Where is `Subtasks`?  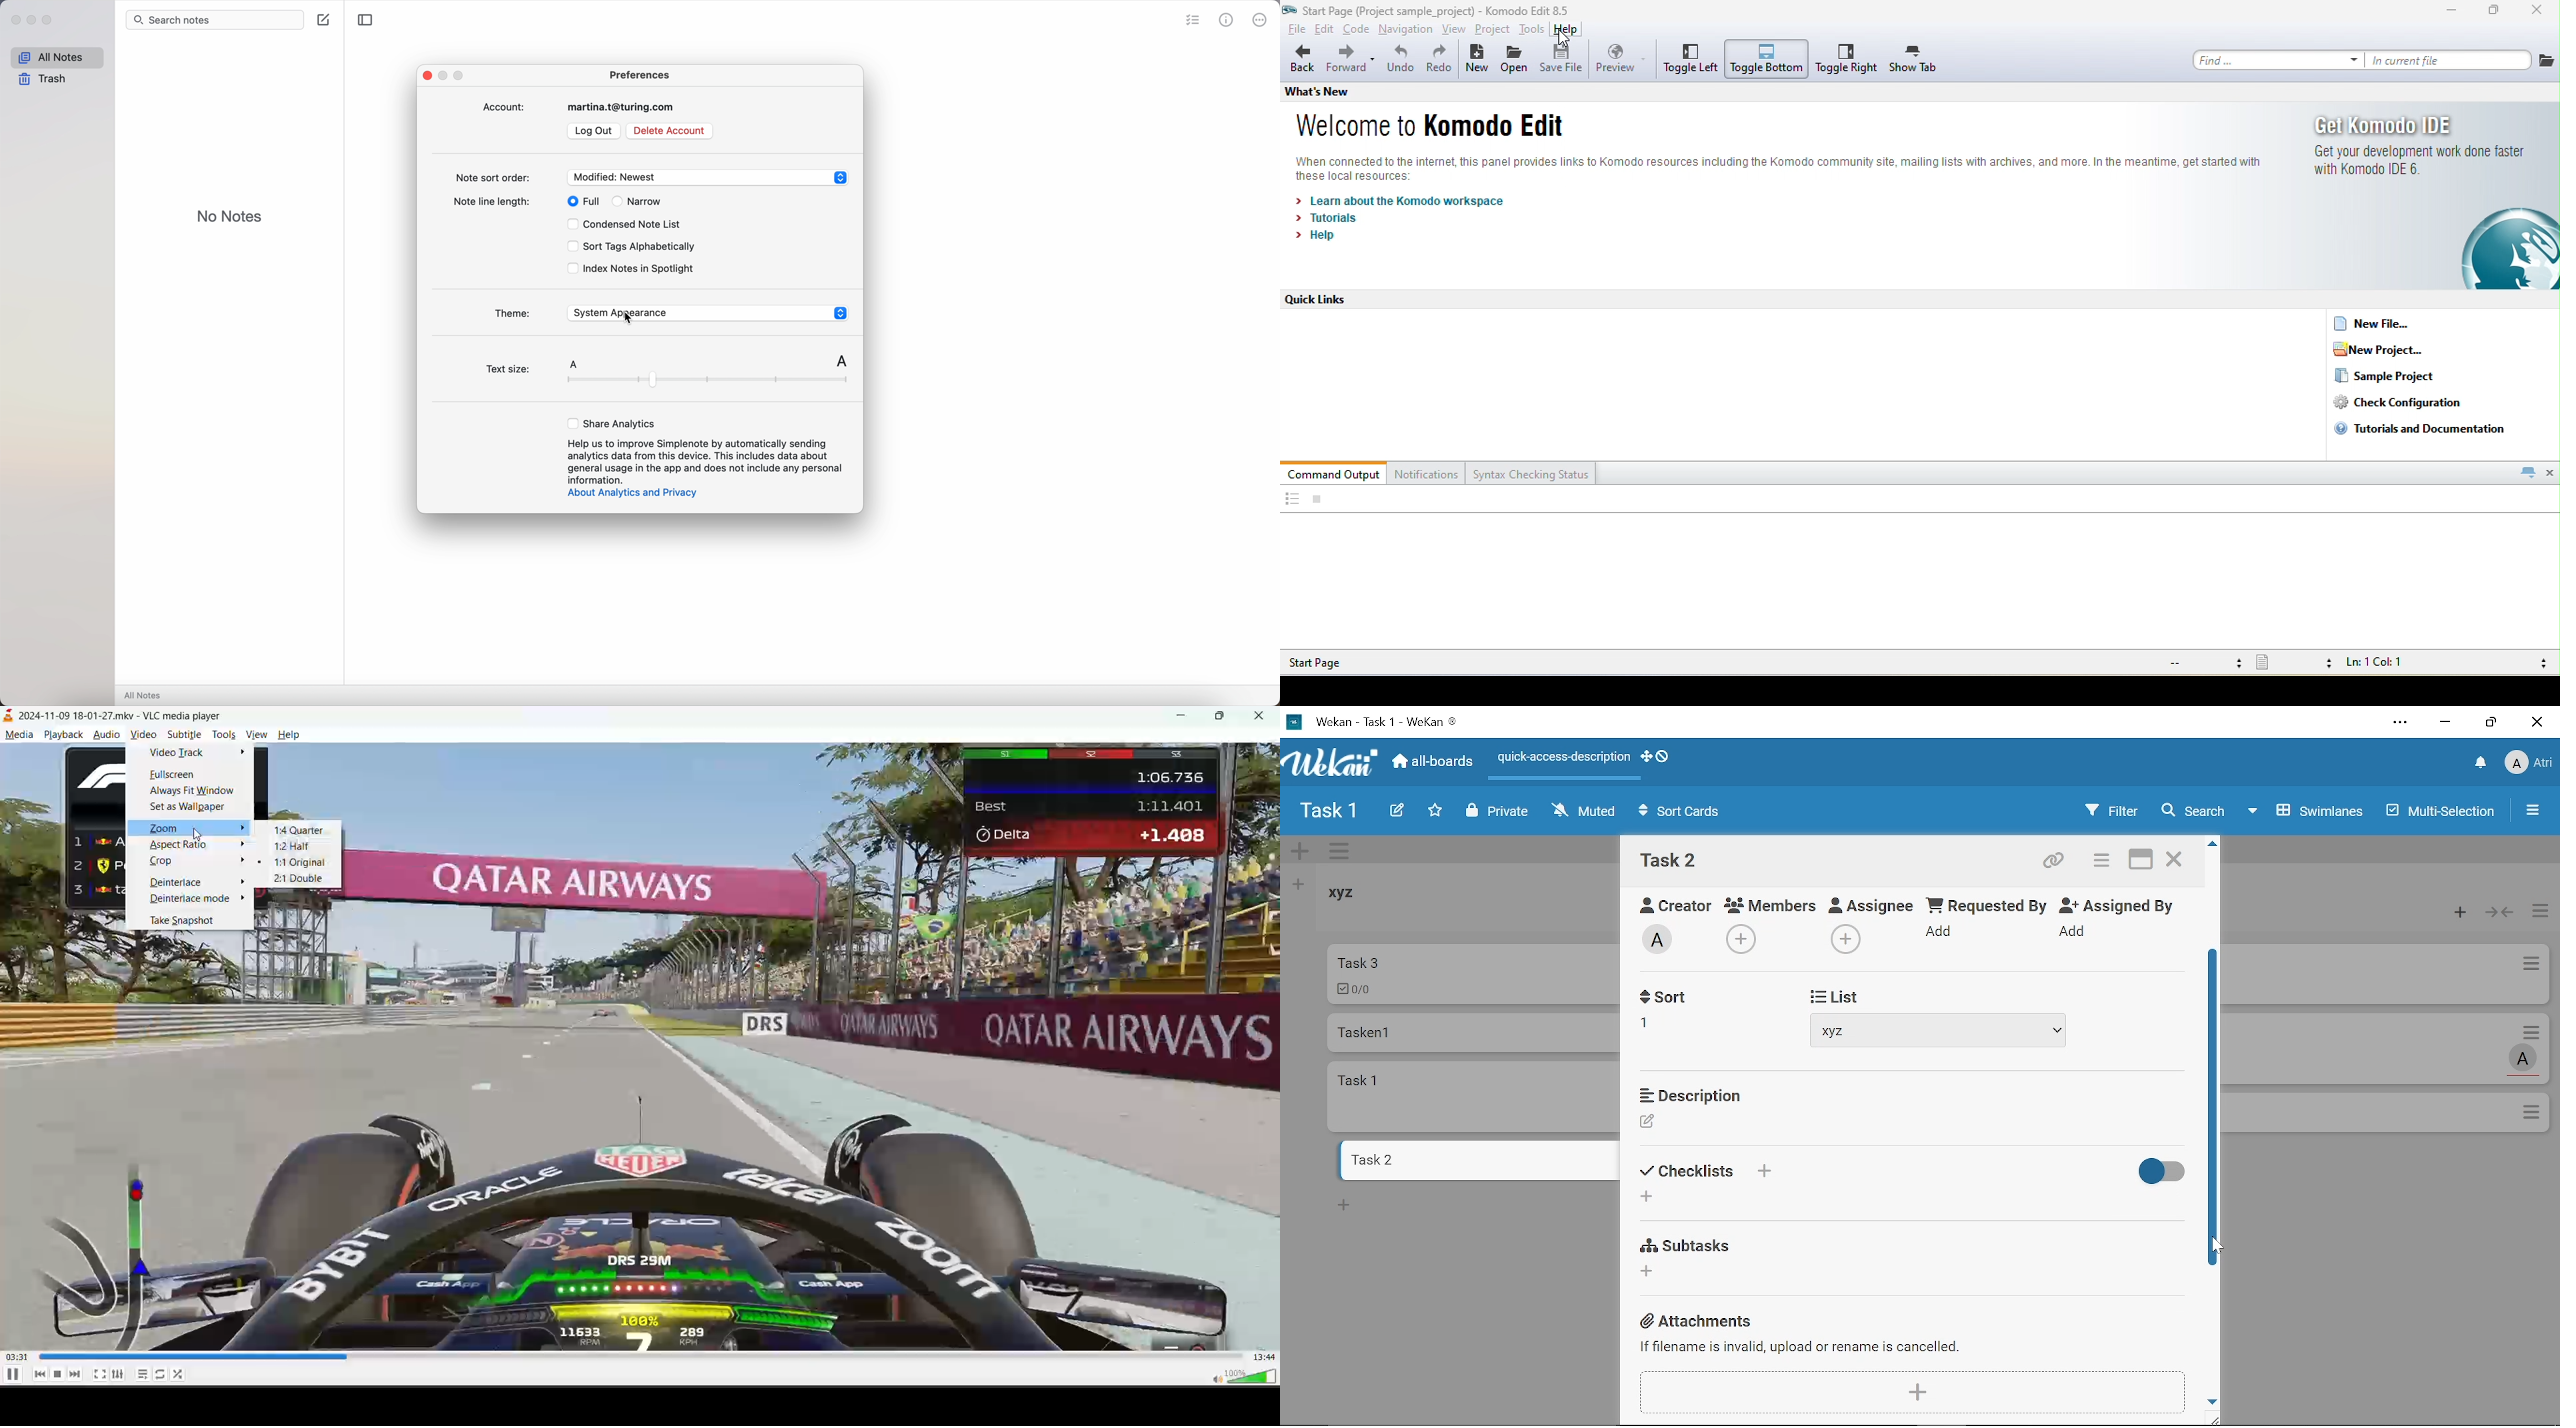 Subtasks is located at coordinates (1690, 1243).